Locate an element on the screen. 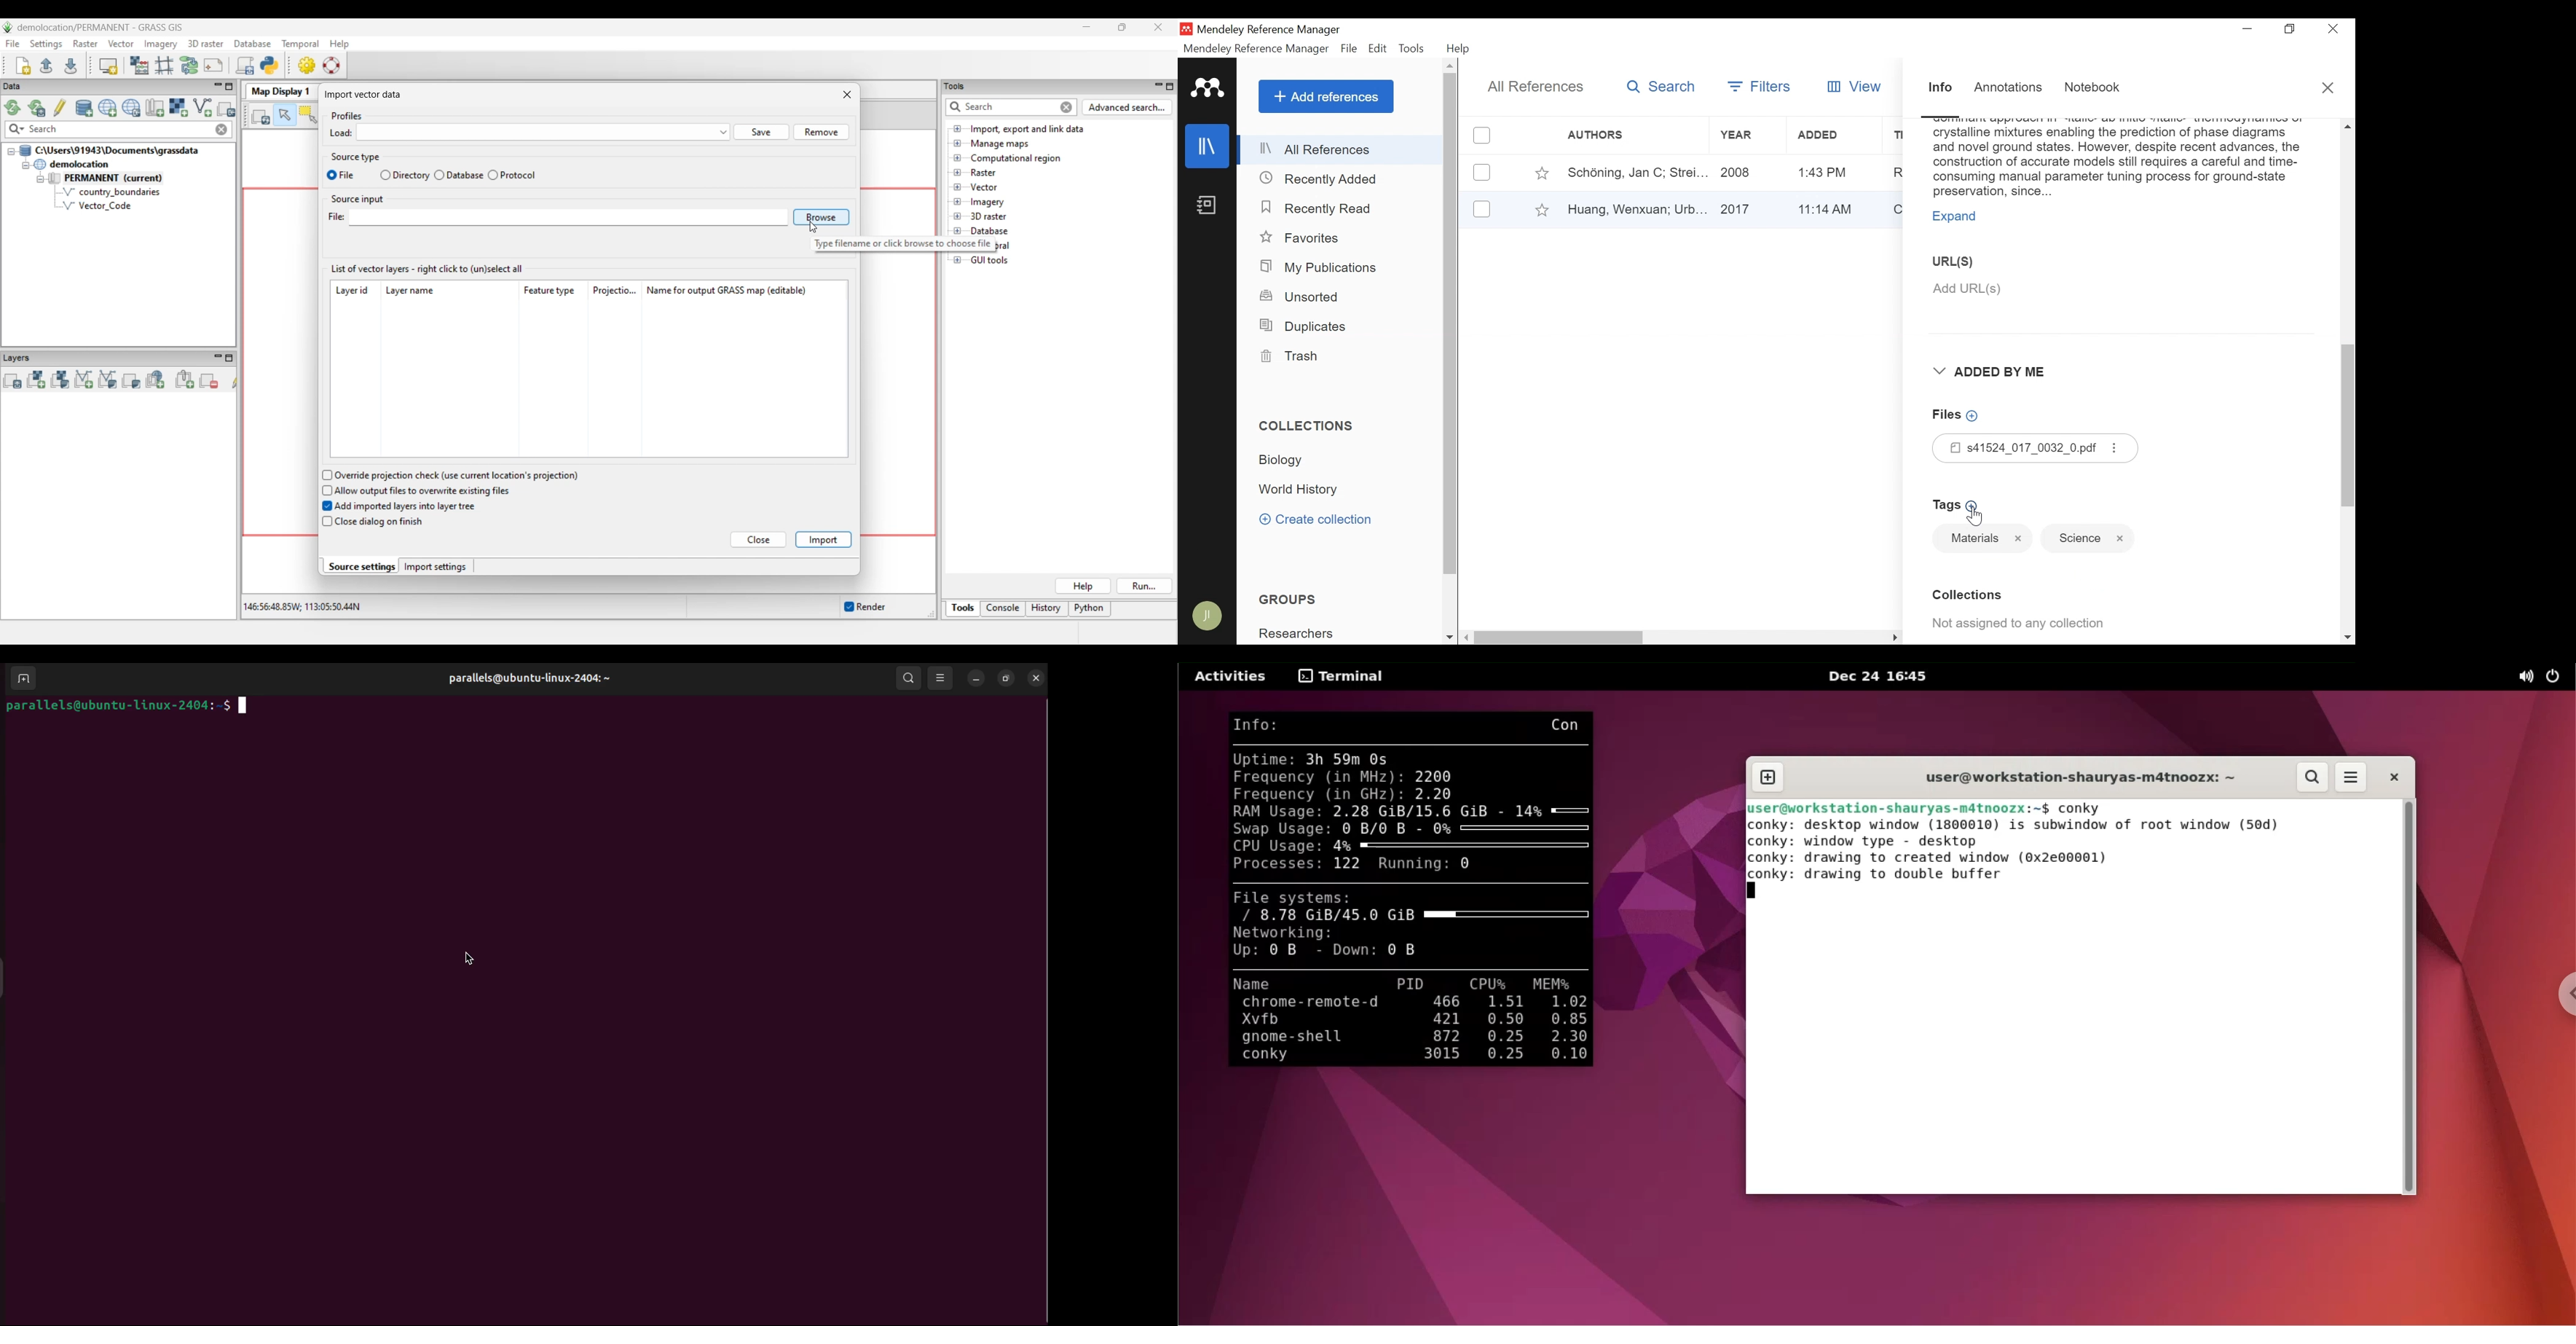 The height and width of the screenshot is (1344, 2576). Toggle Favorite is located at coordinates (1542, 173).